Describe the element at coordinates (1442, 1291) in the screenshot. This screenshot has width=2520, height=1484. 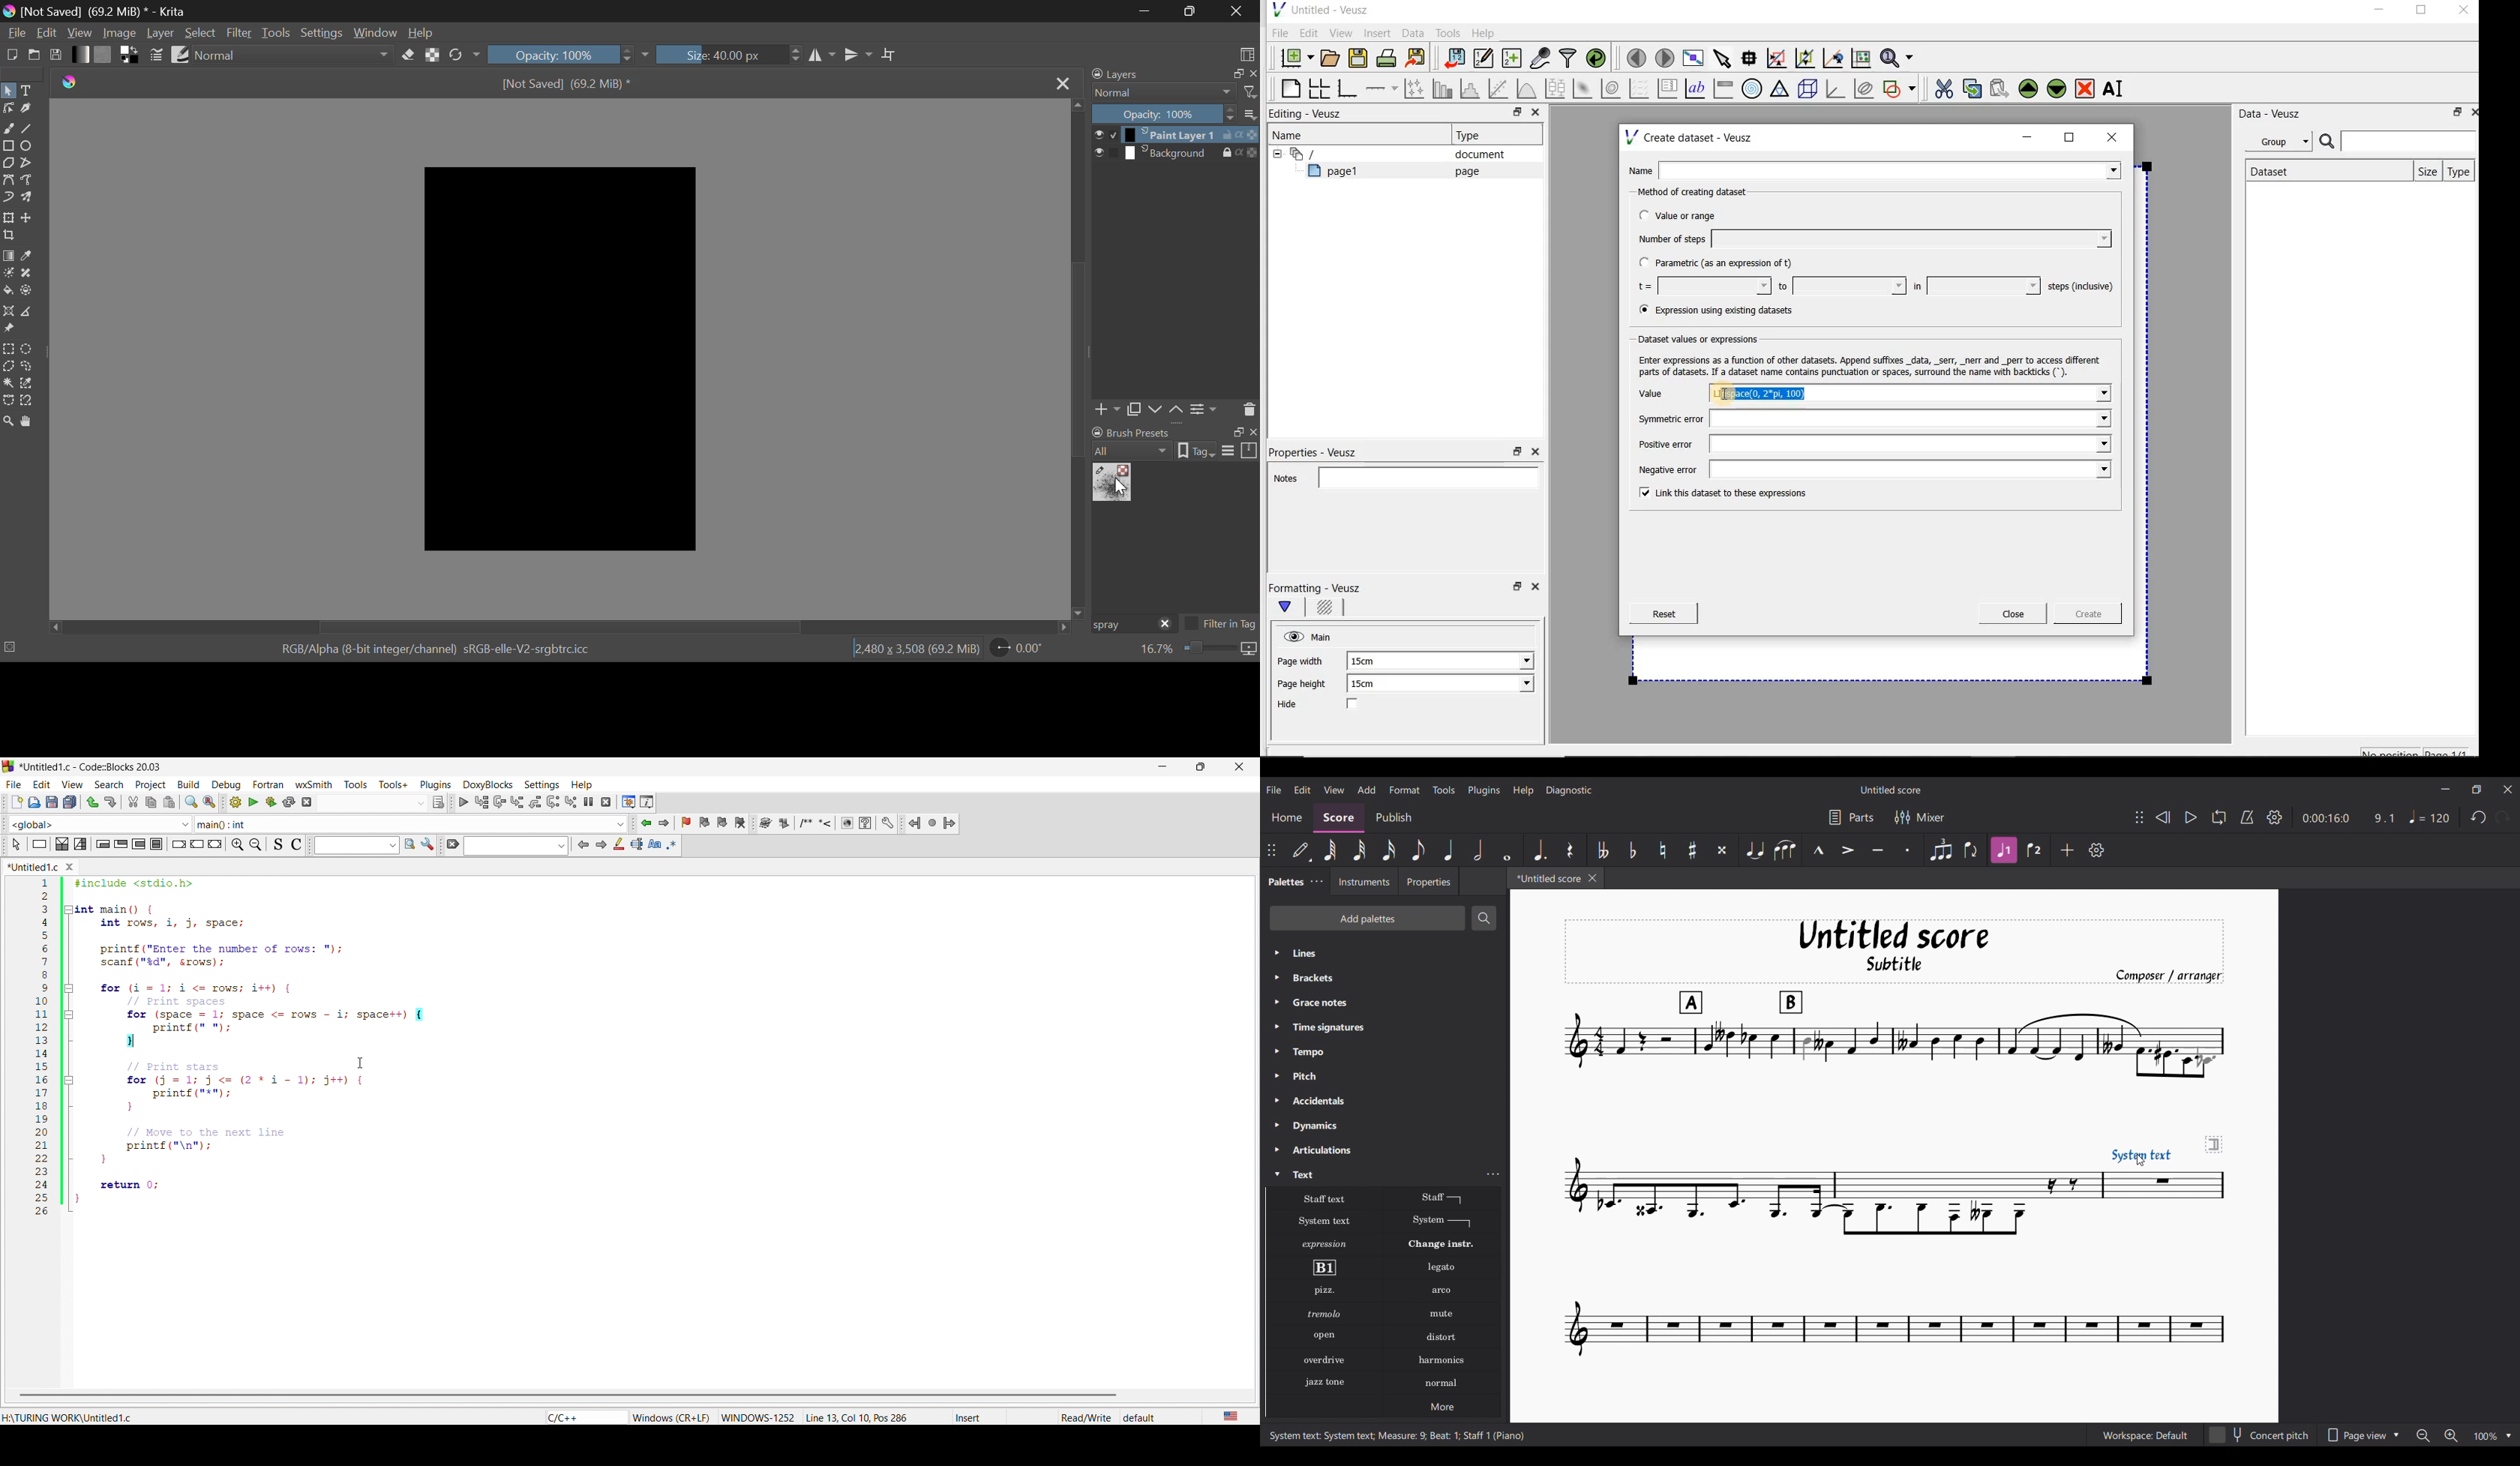
I see `Arko` at that location.